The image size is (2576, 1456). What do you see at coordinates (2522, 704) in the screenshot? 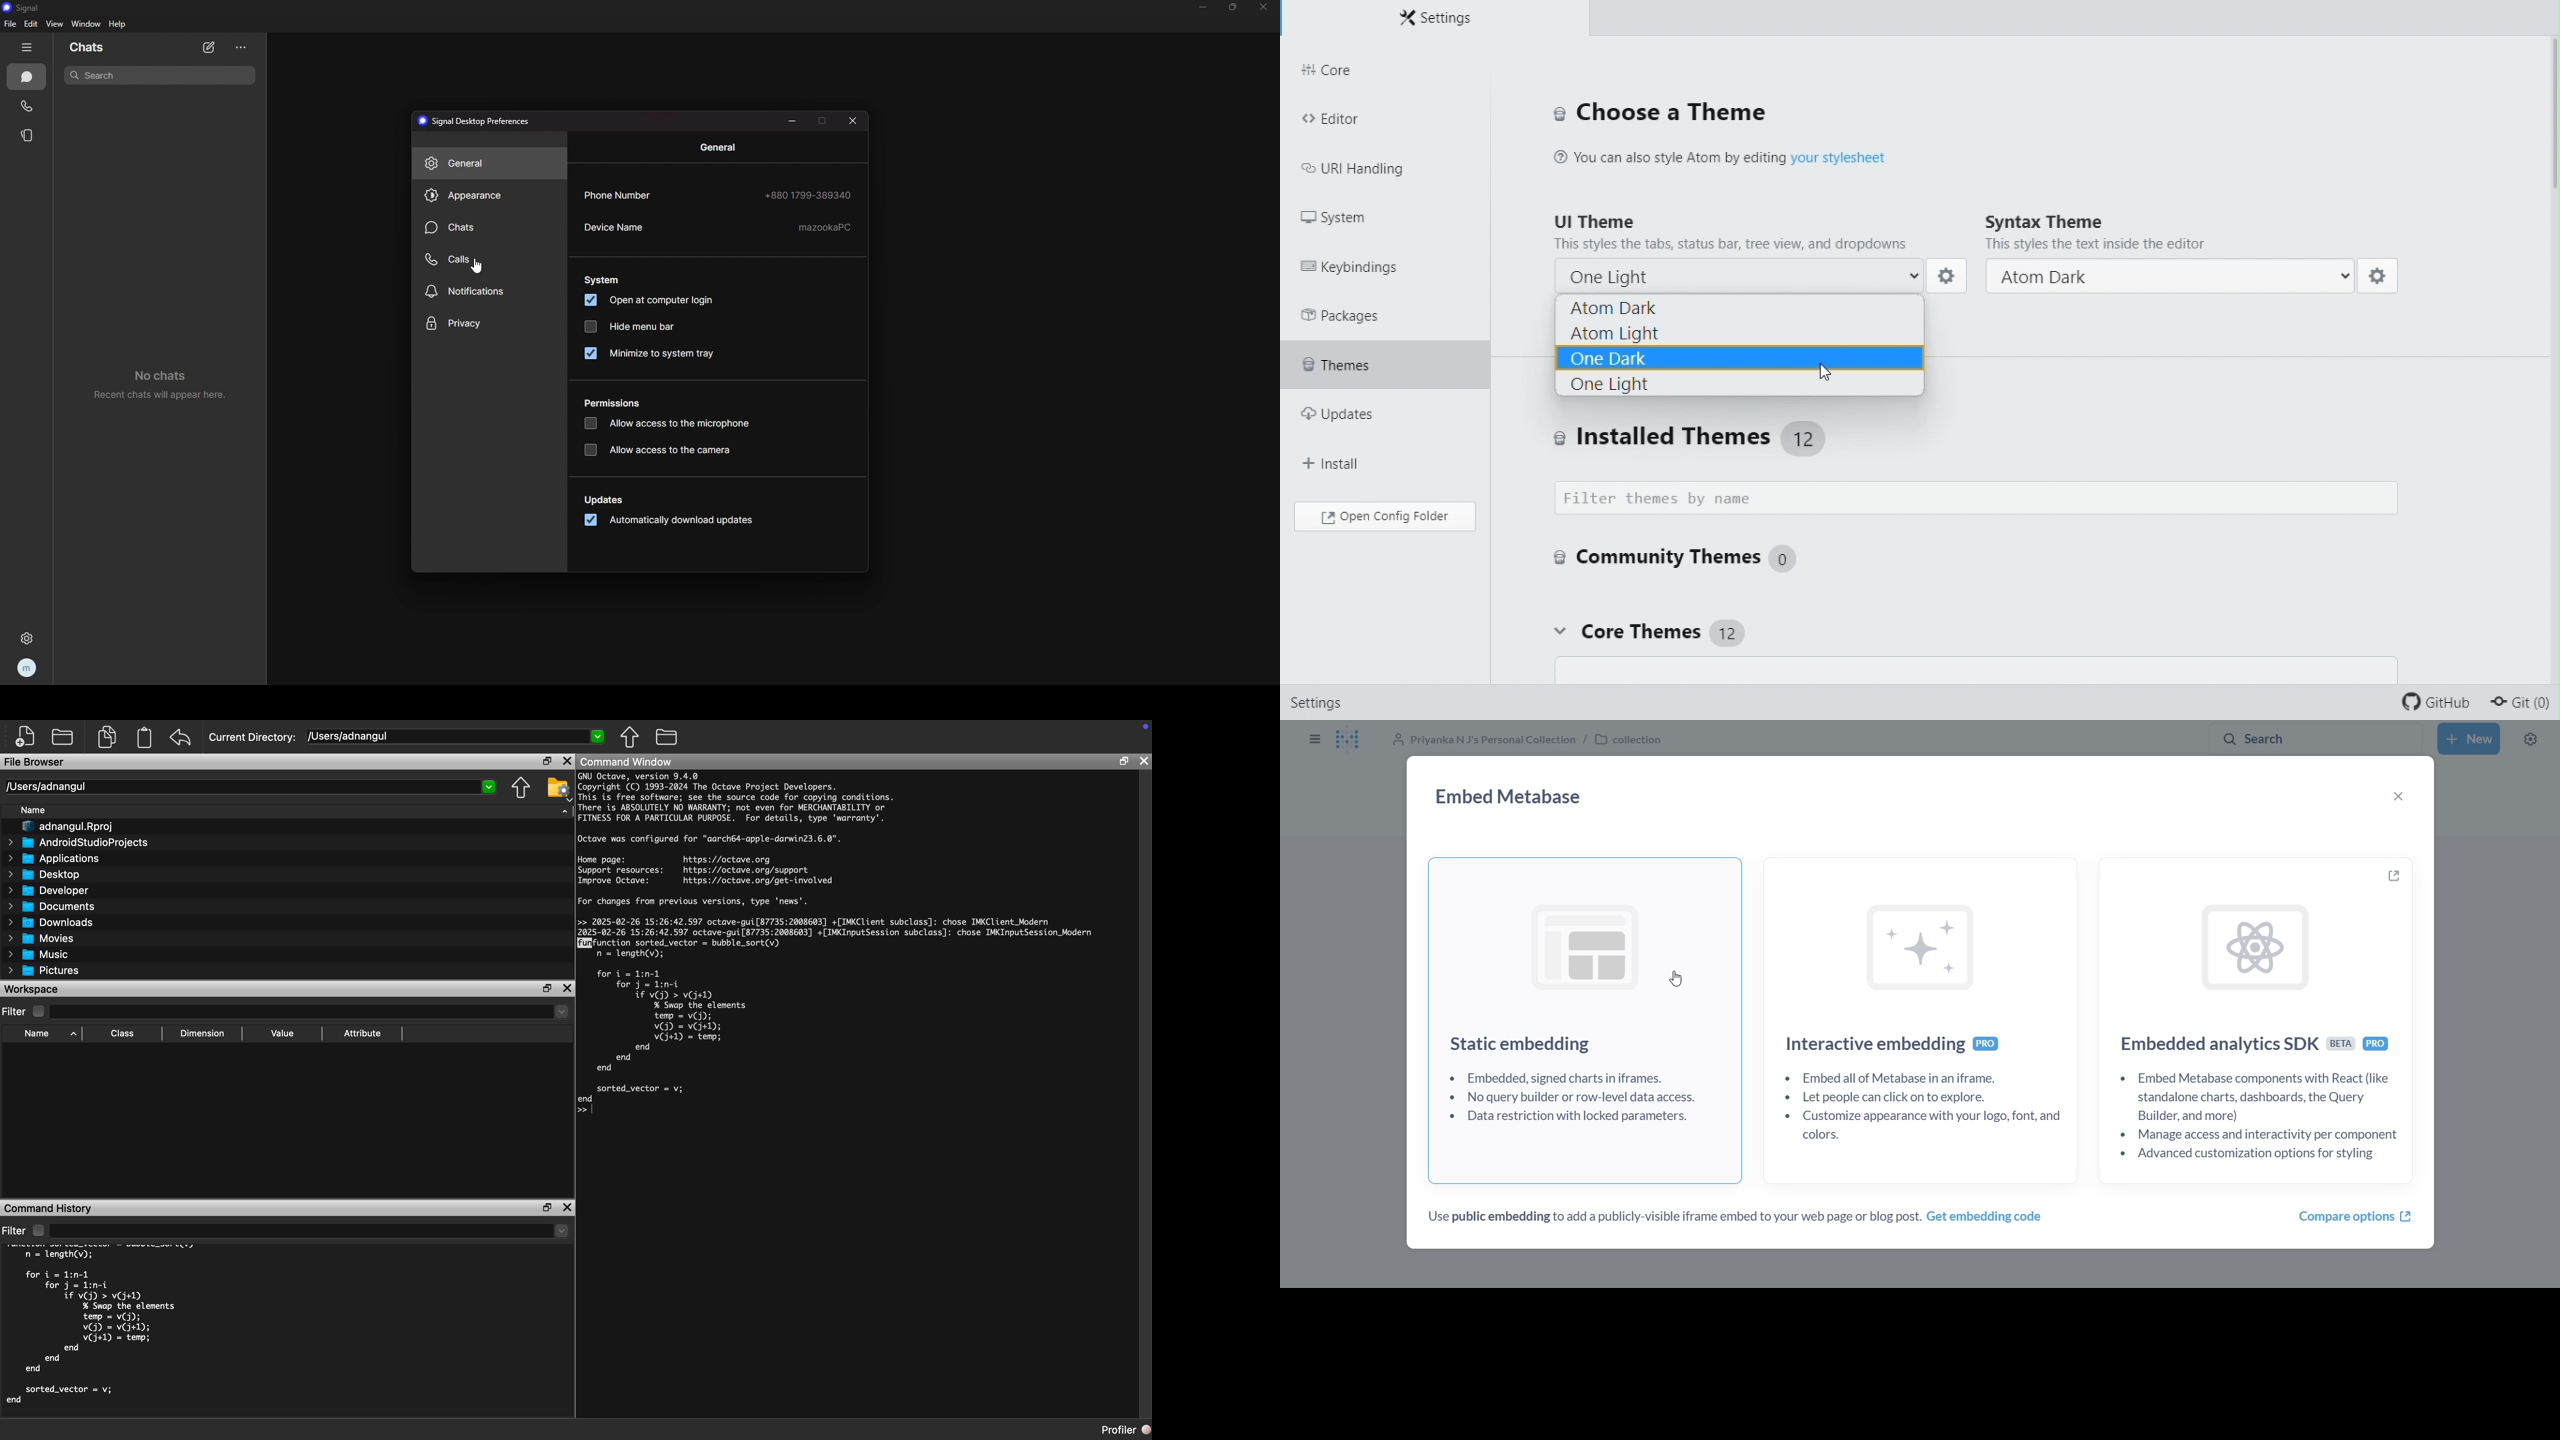
I see `git` at bounding box center [2522, 704].